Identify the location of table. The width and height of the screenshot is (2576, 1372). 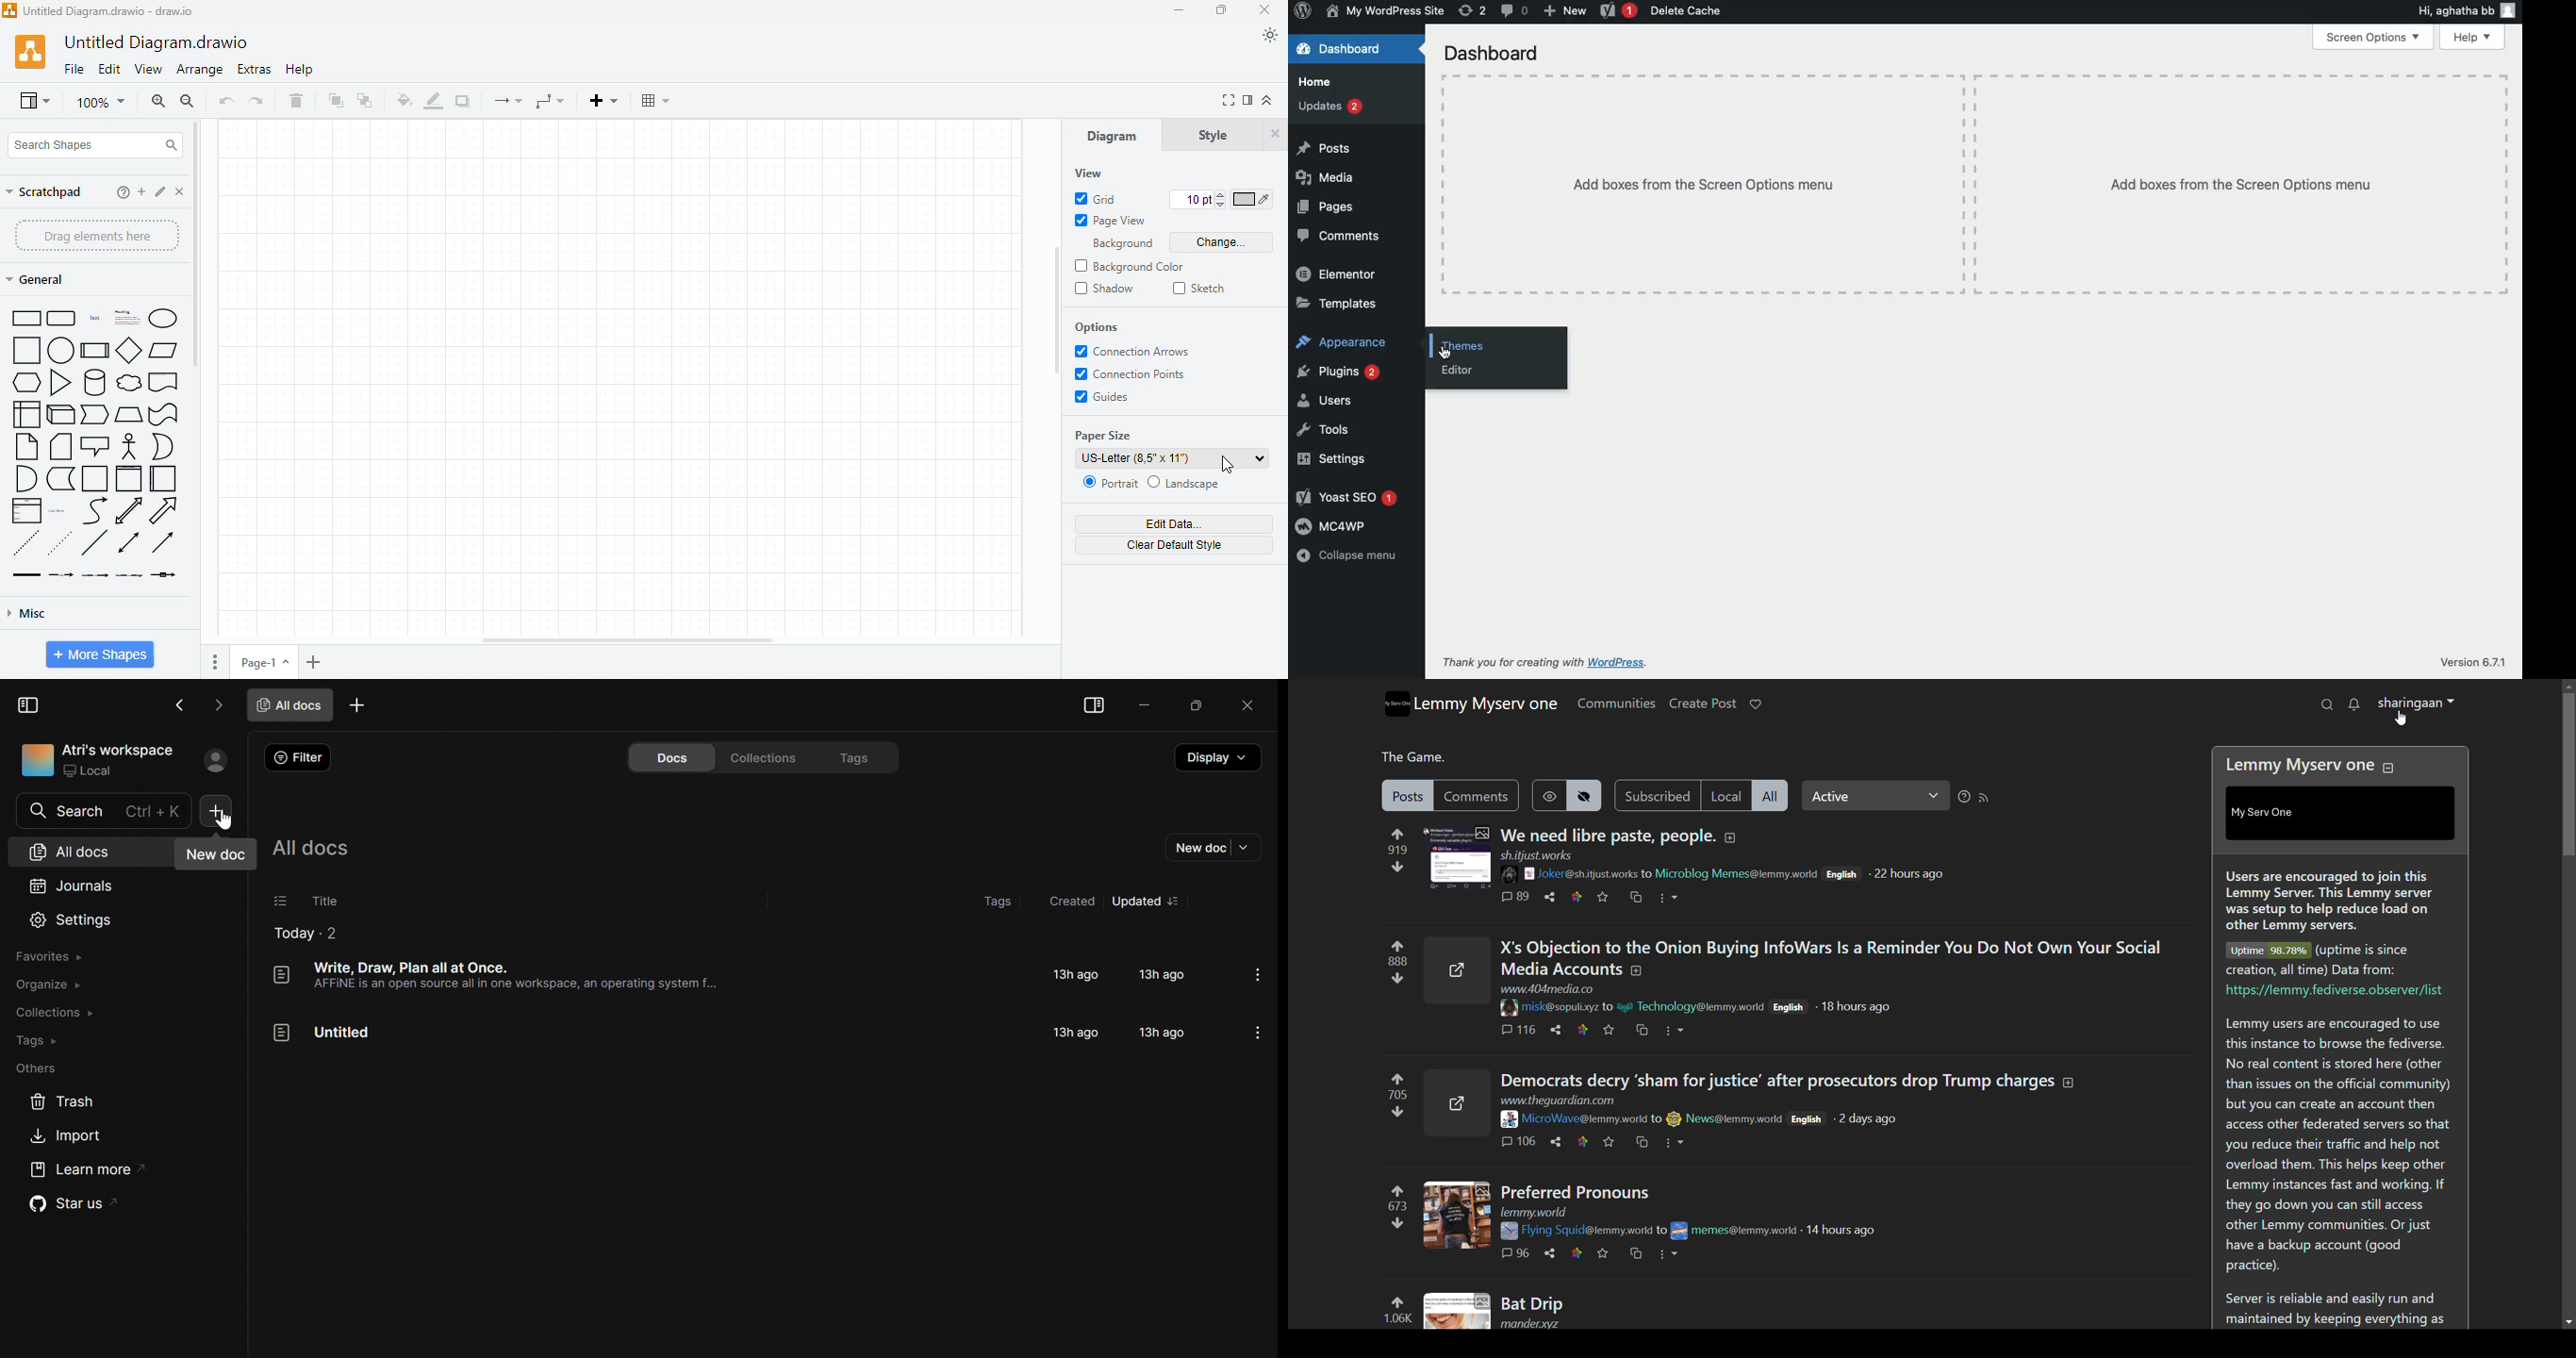
(654, 100).